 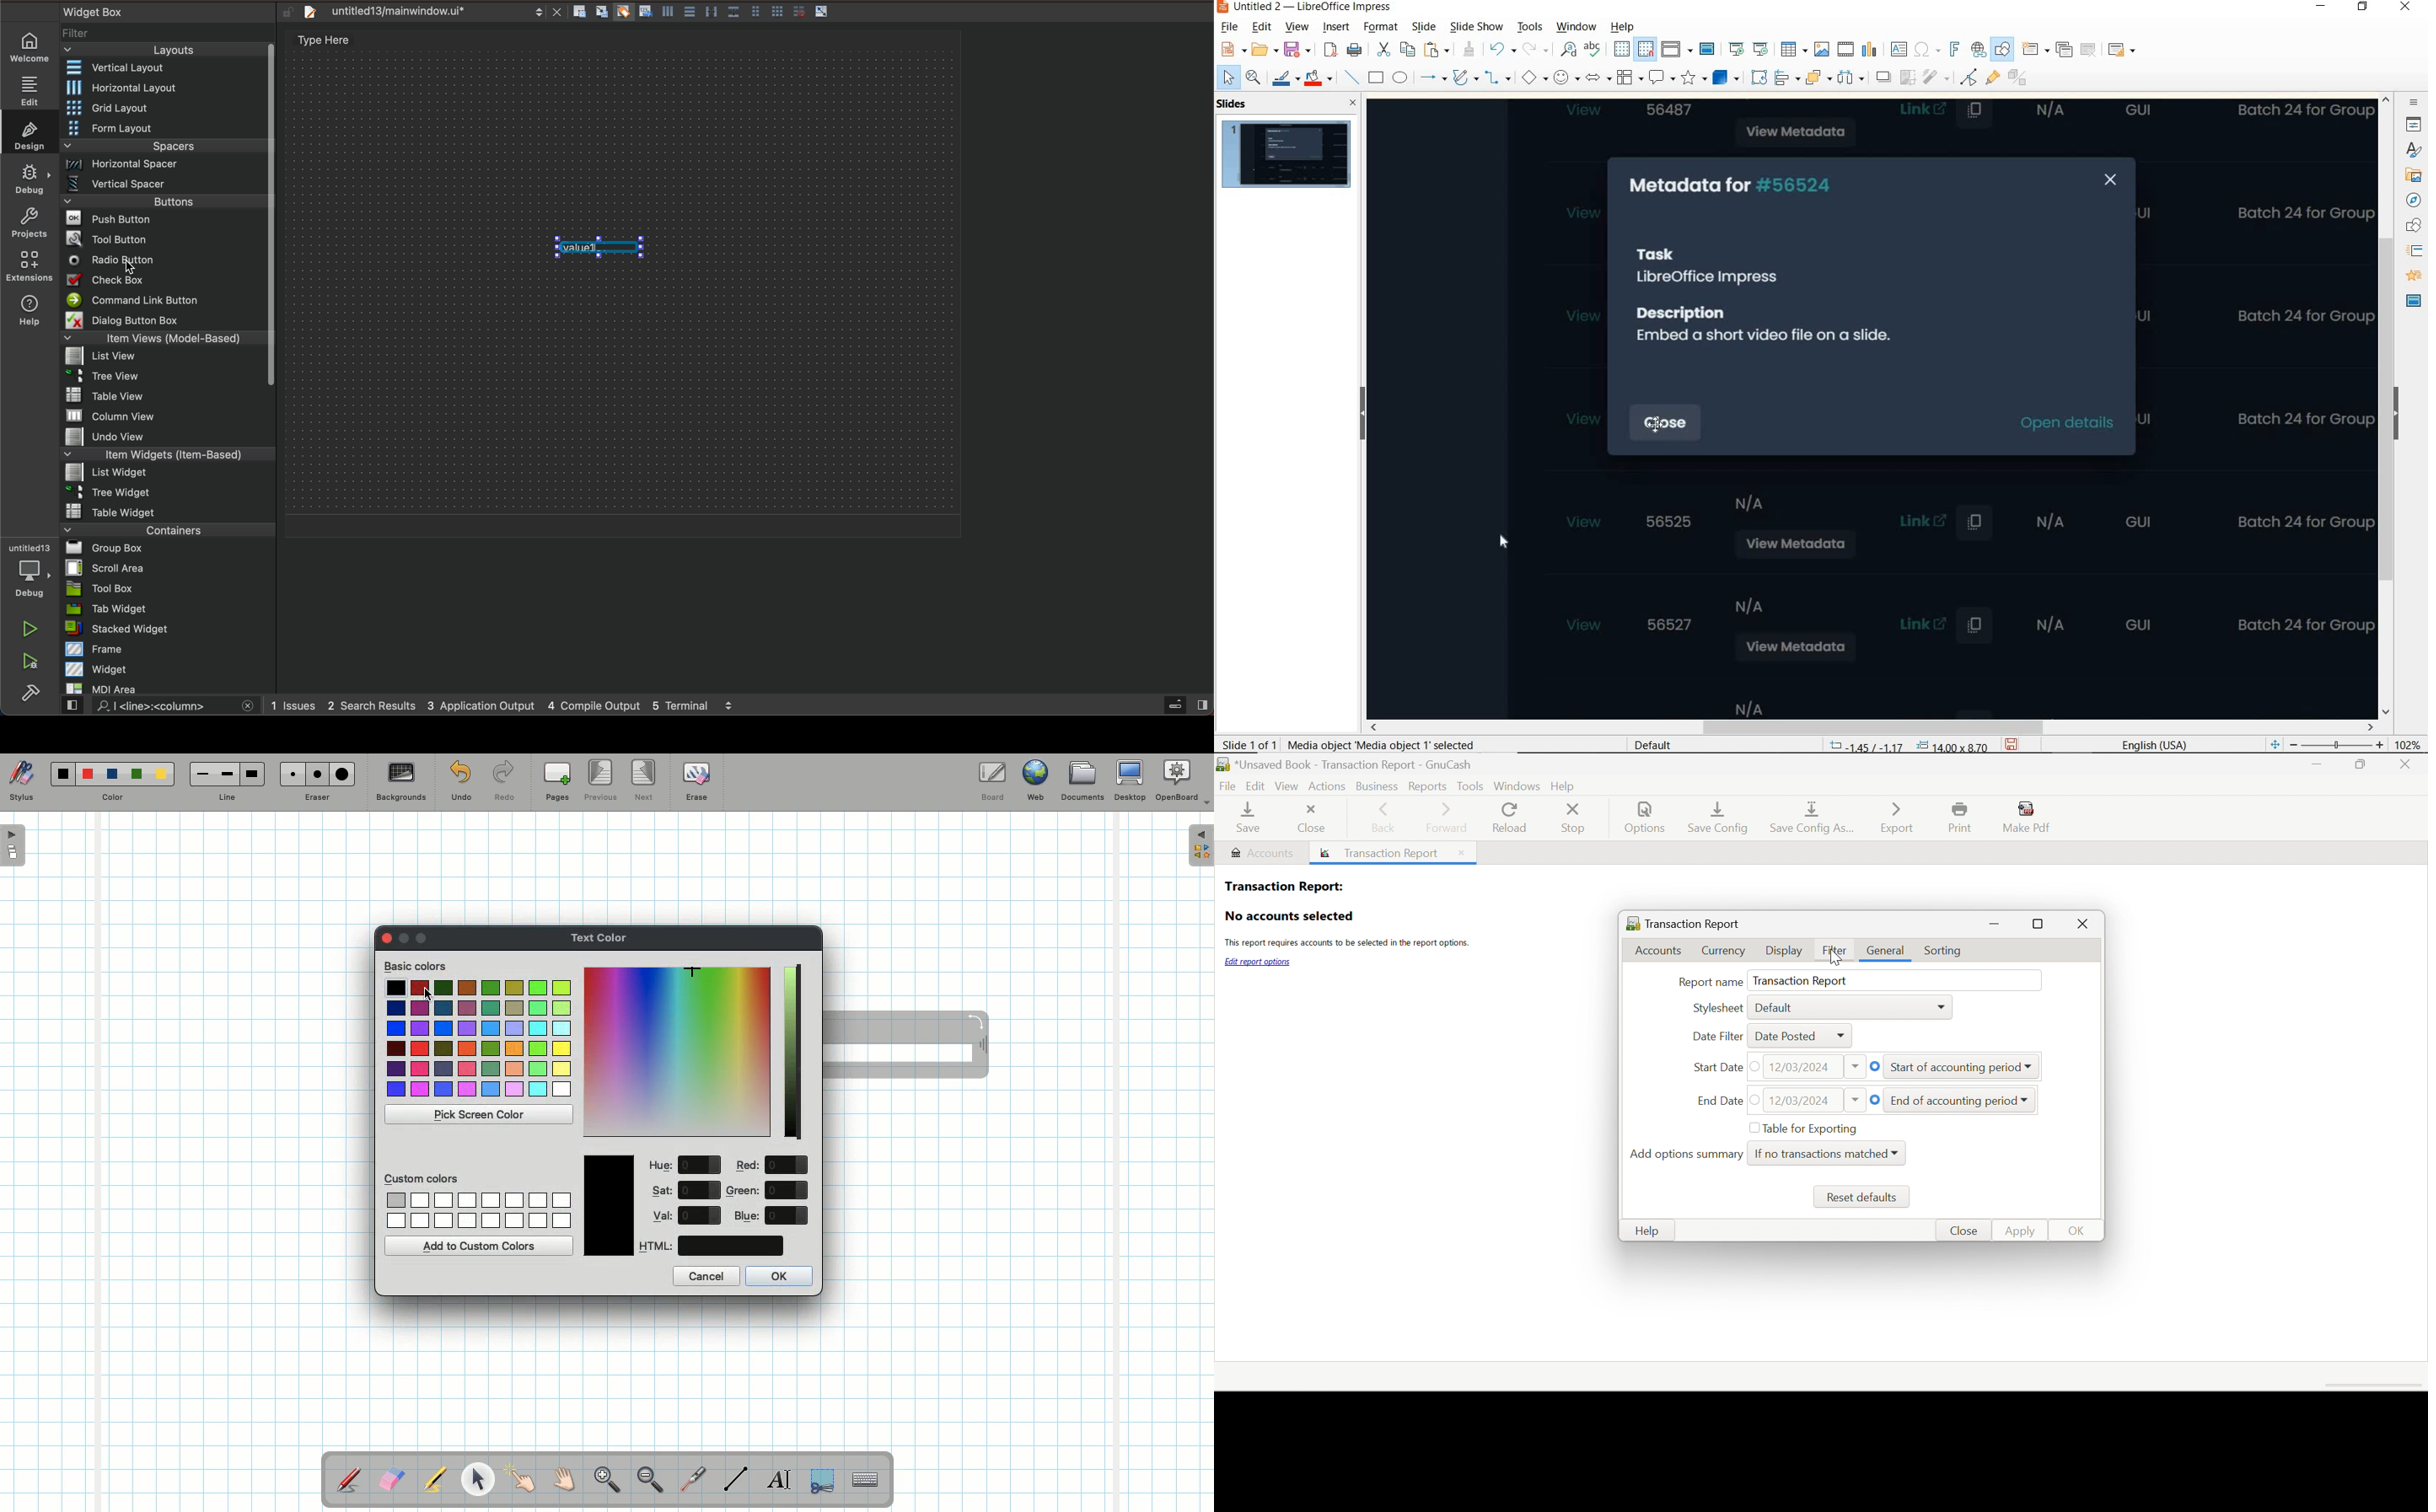 What do you see at coordinates (1784, 1036) in the screenshot?
I see `Date Posted` at bounding box center [1784, 1036].